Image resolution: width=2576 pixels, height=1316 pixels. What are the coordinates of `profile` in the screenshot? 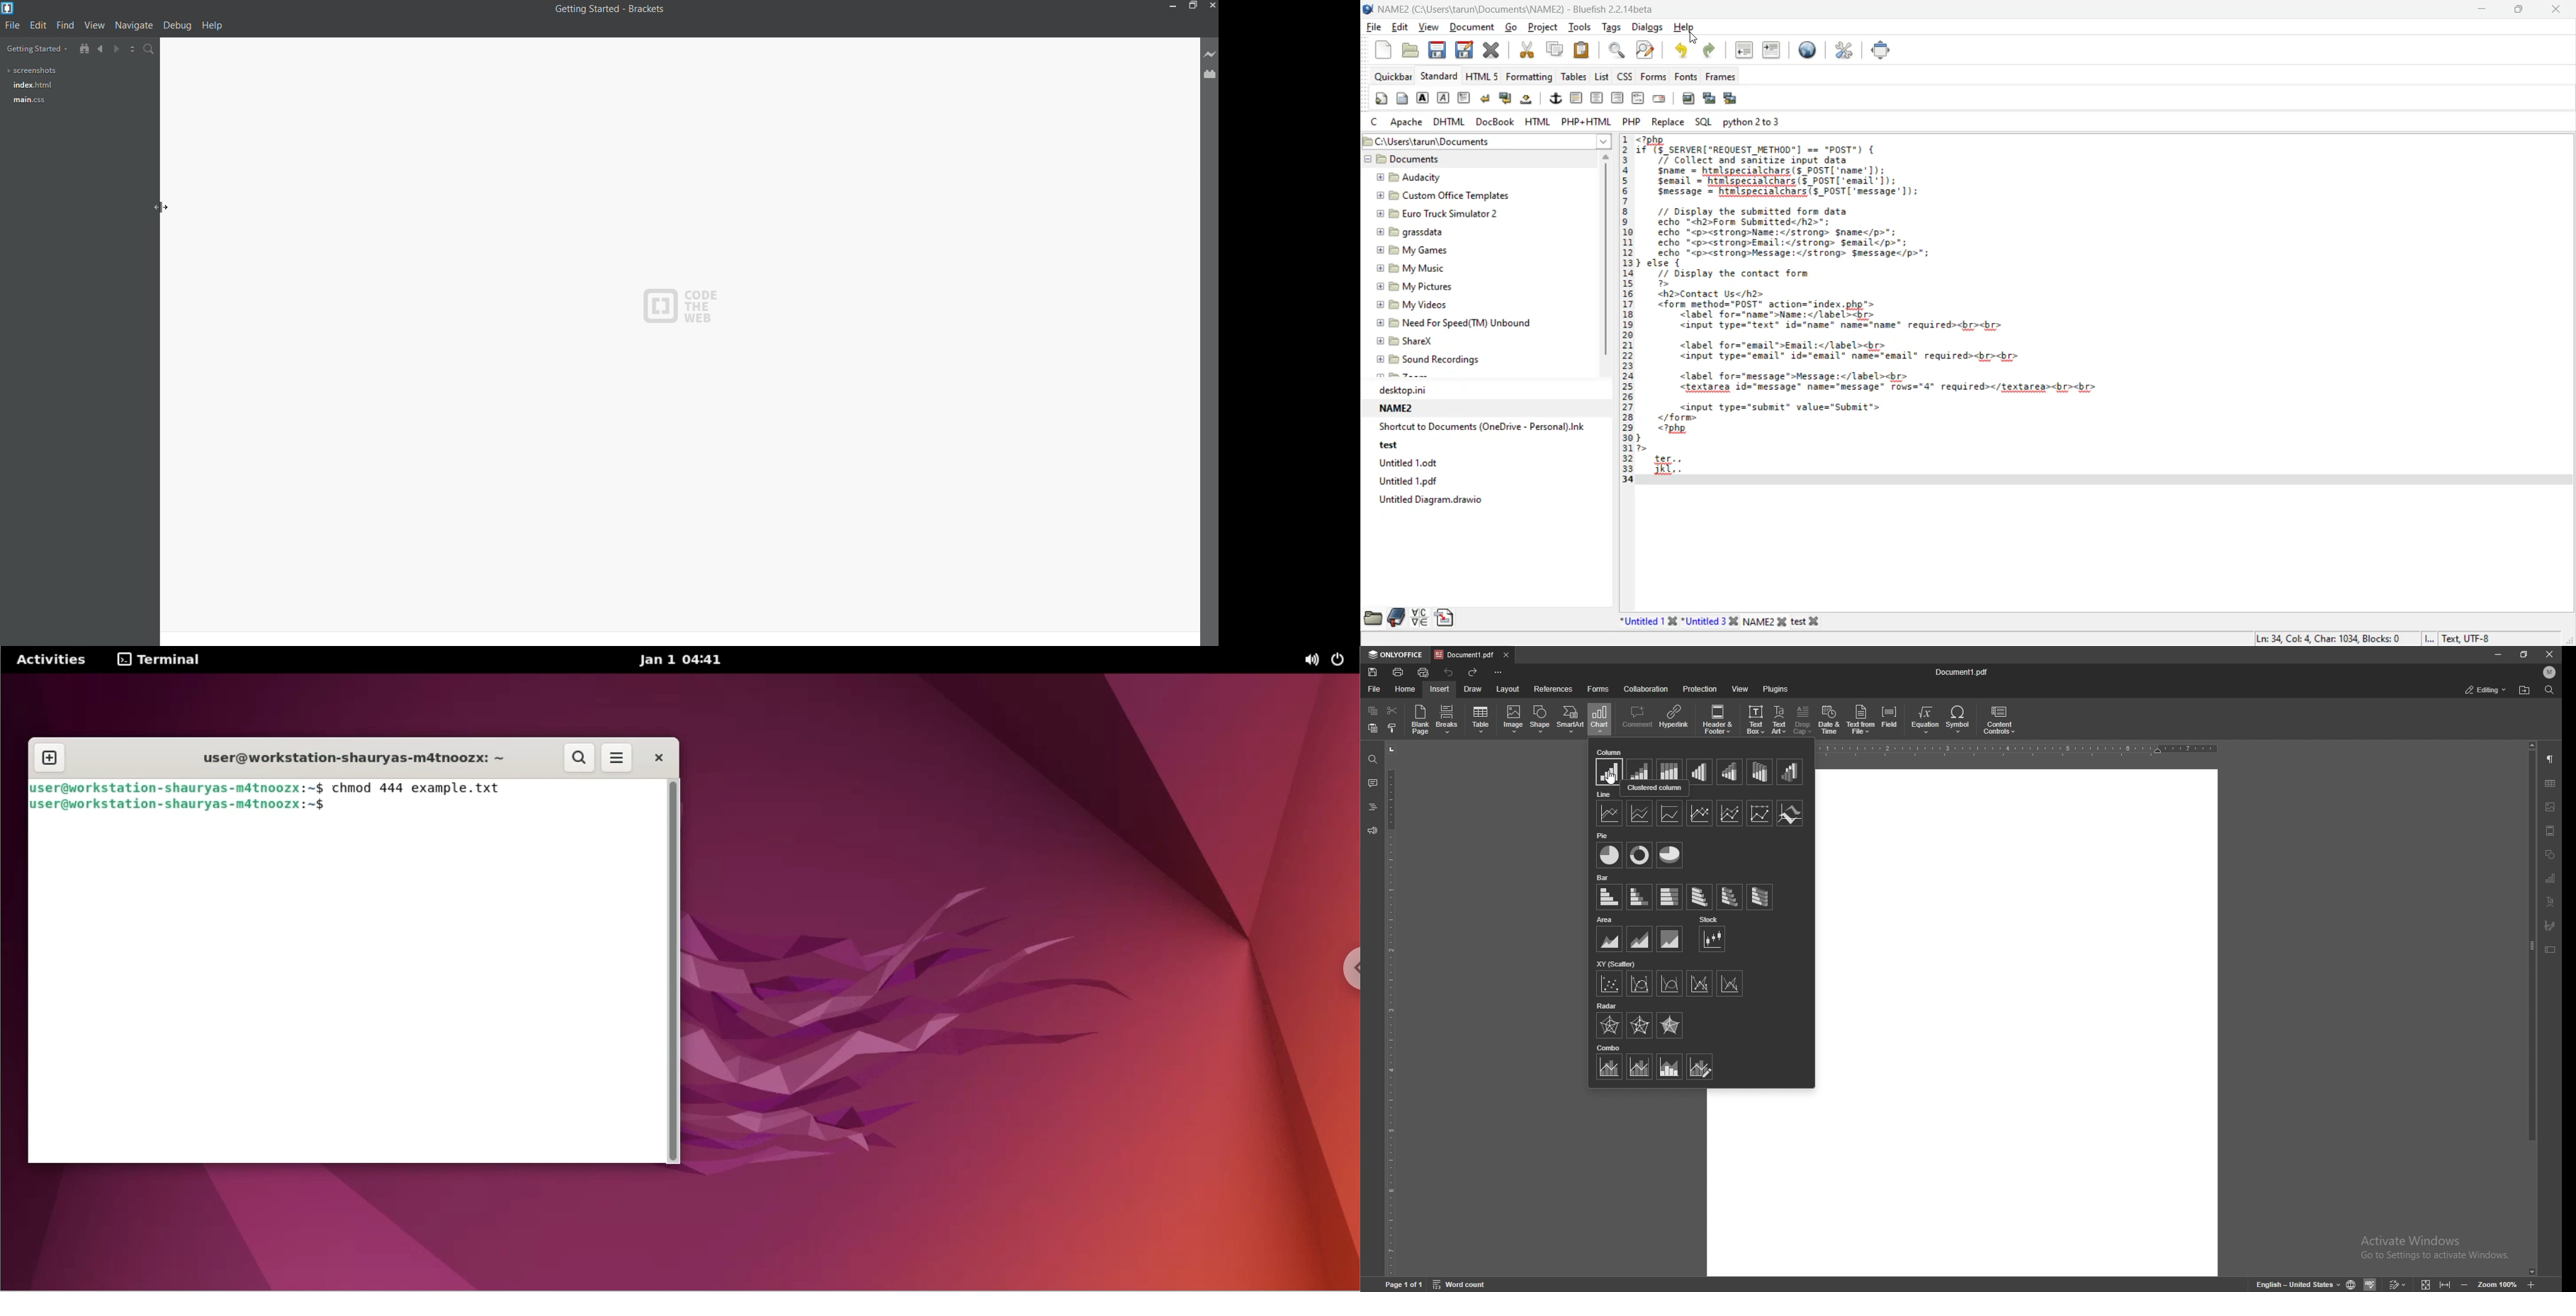 It's located at (2550, 672).